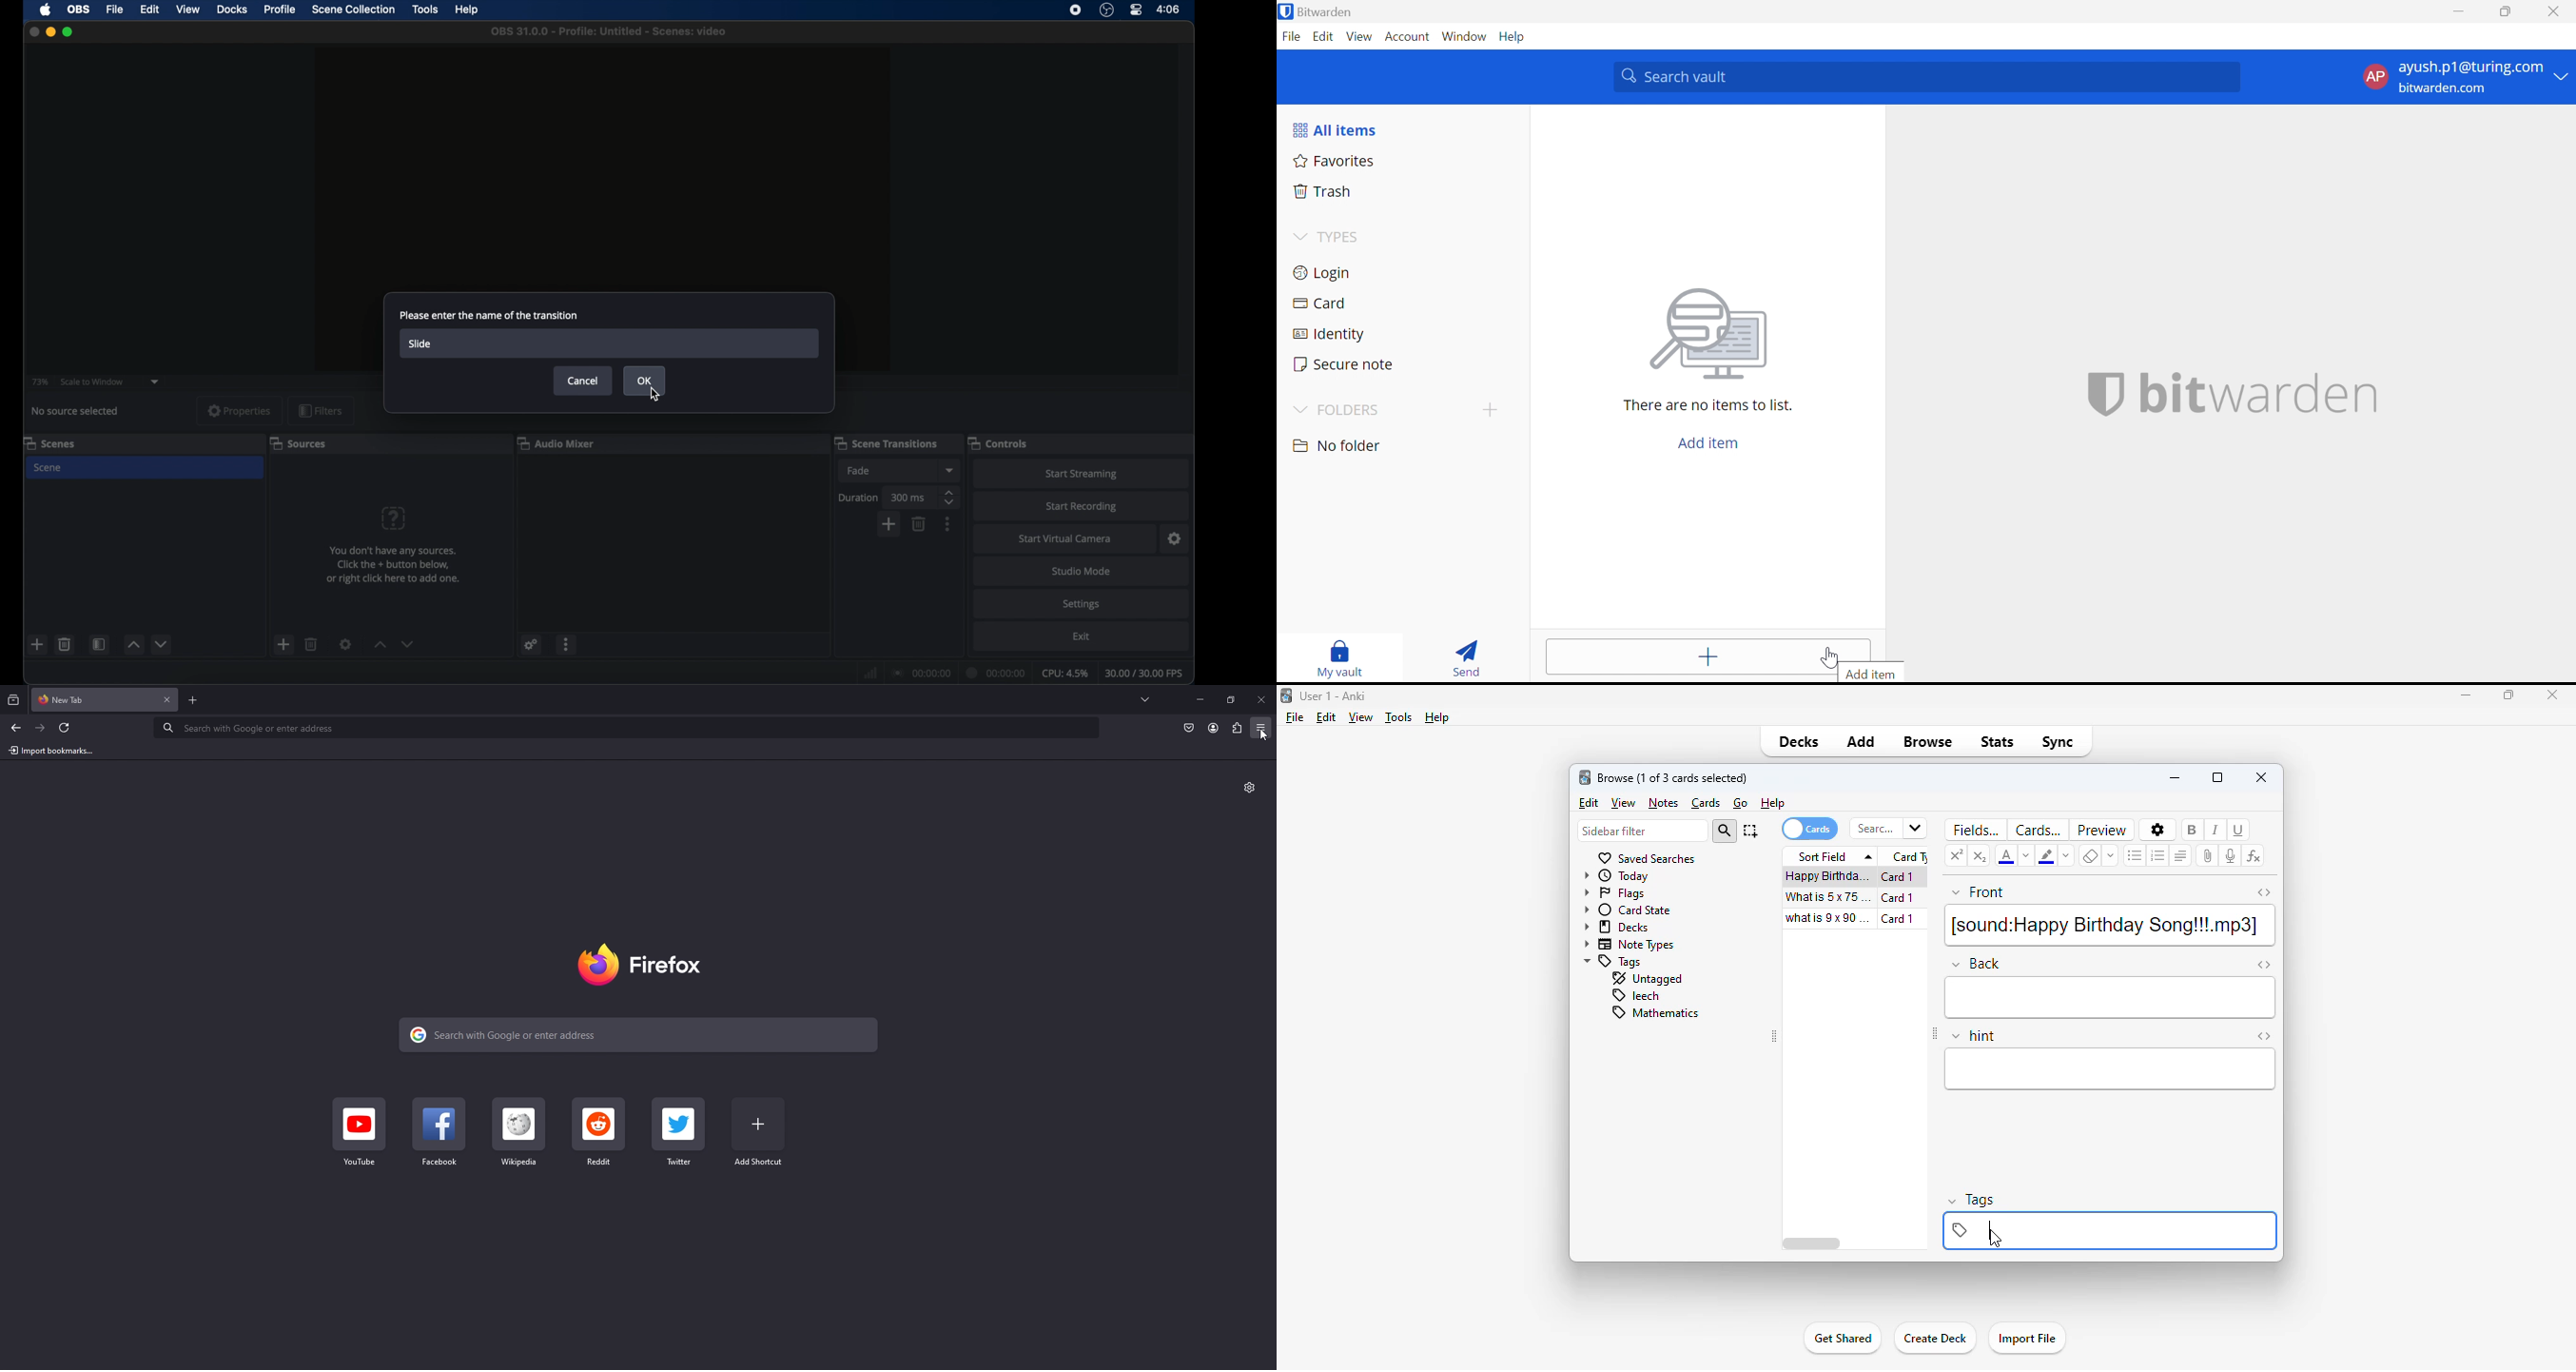  Describe the element at coordinates (1981, 855) in the screenshot. I see `subscript` at that location.